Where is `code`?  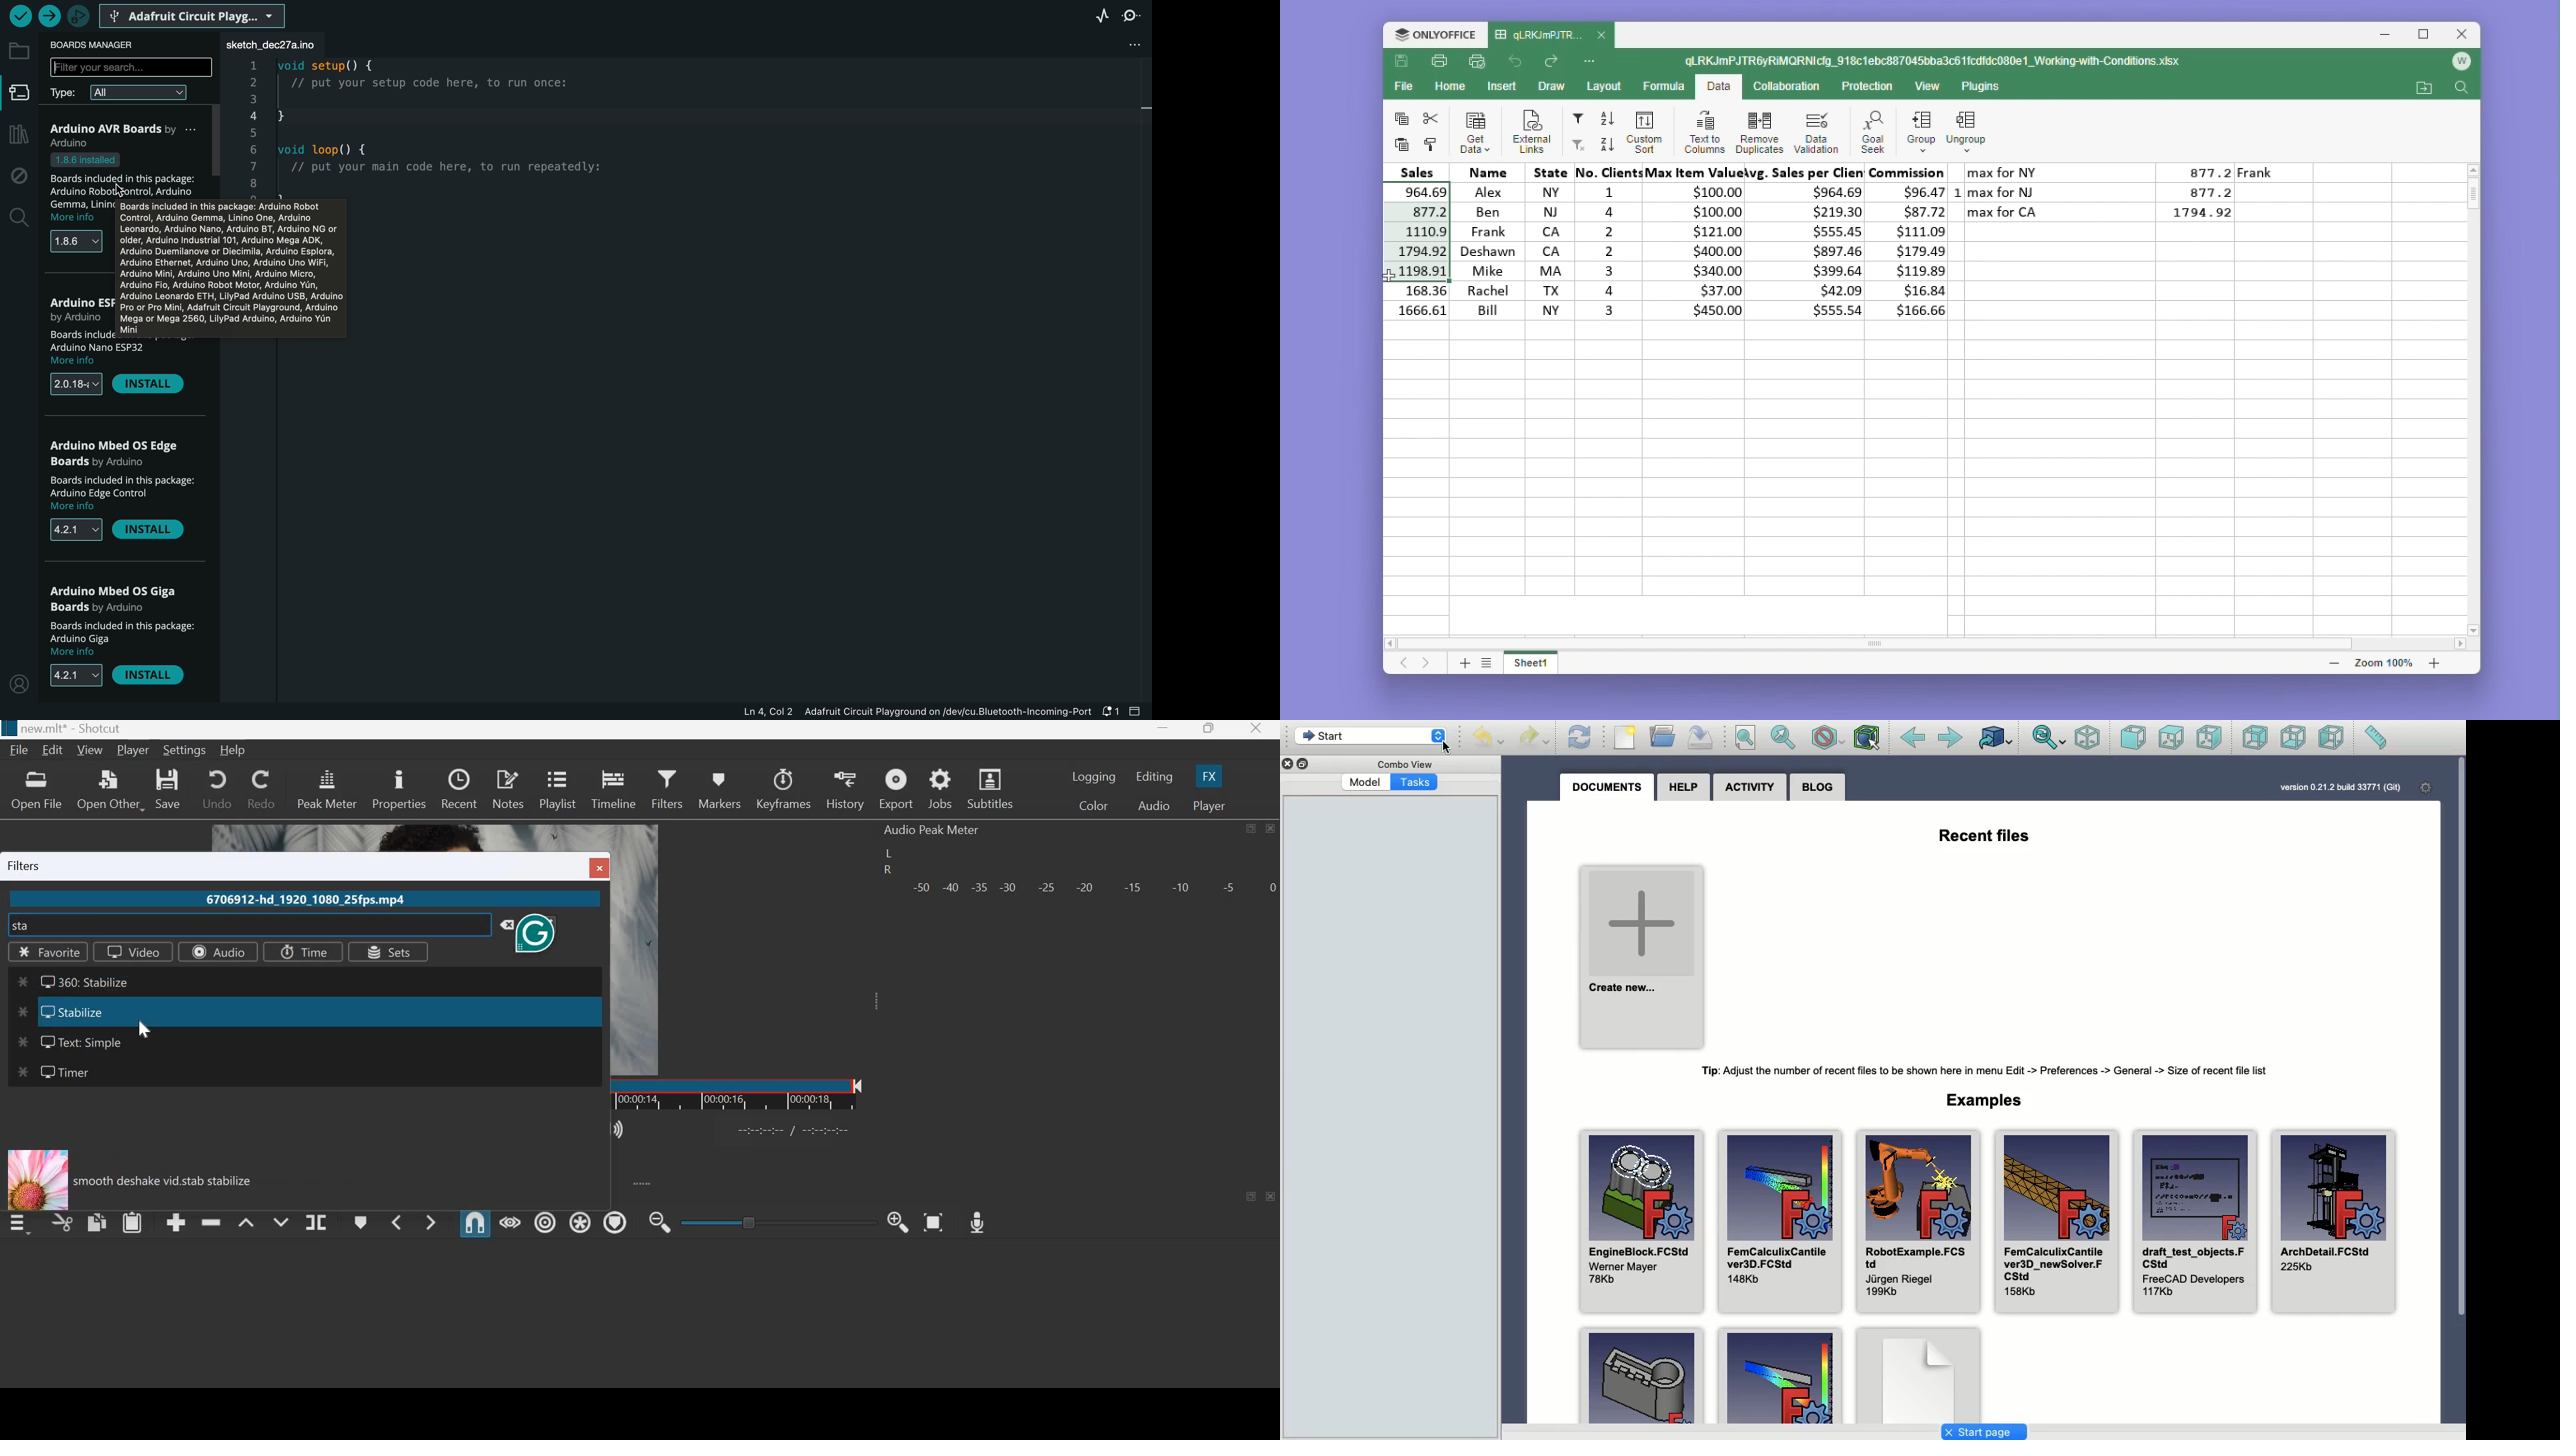
code is located at coordinates (418, 116).